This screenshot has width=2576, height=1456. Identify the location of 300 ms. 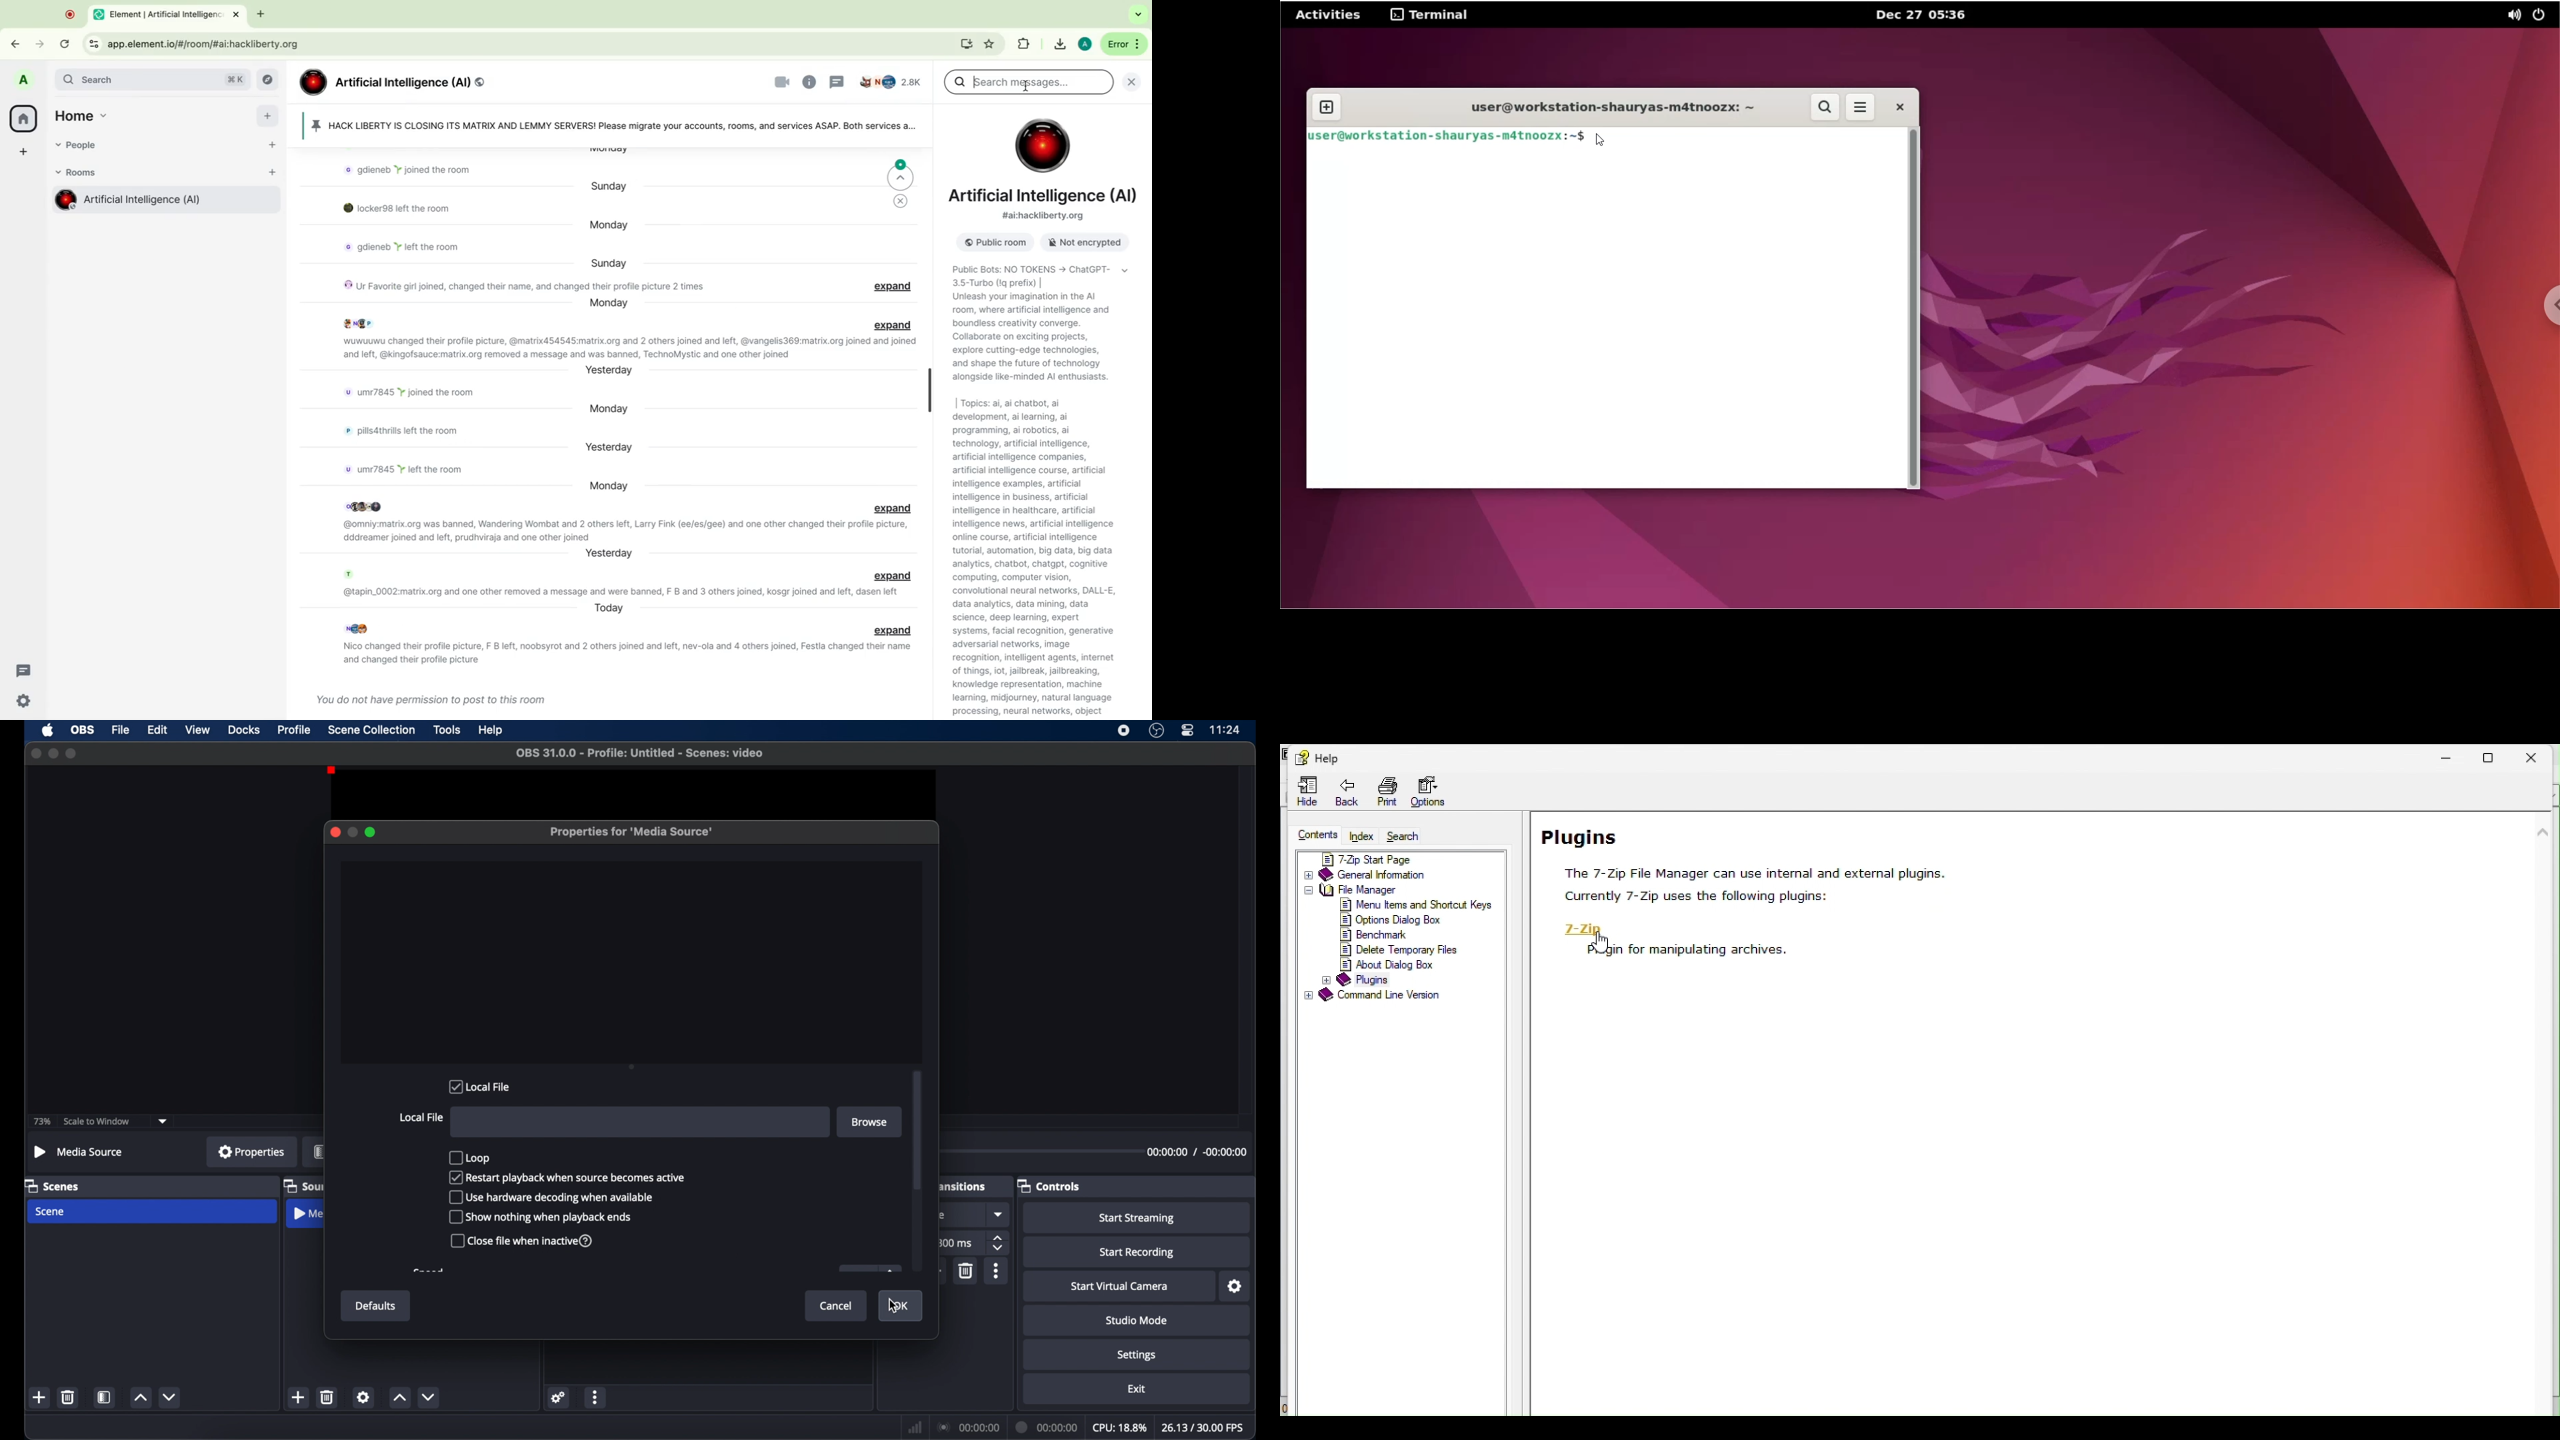
(955, 1243).